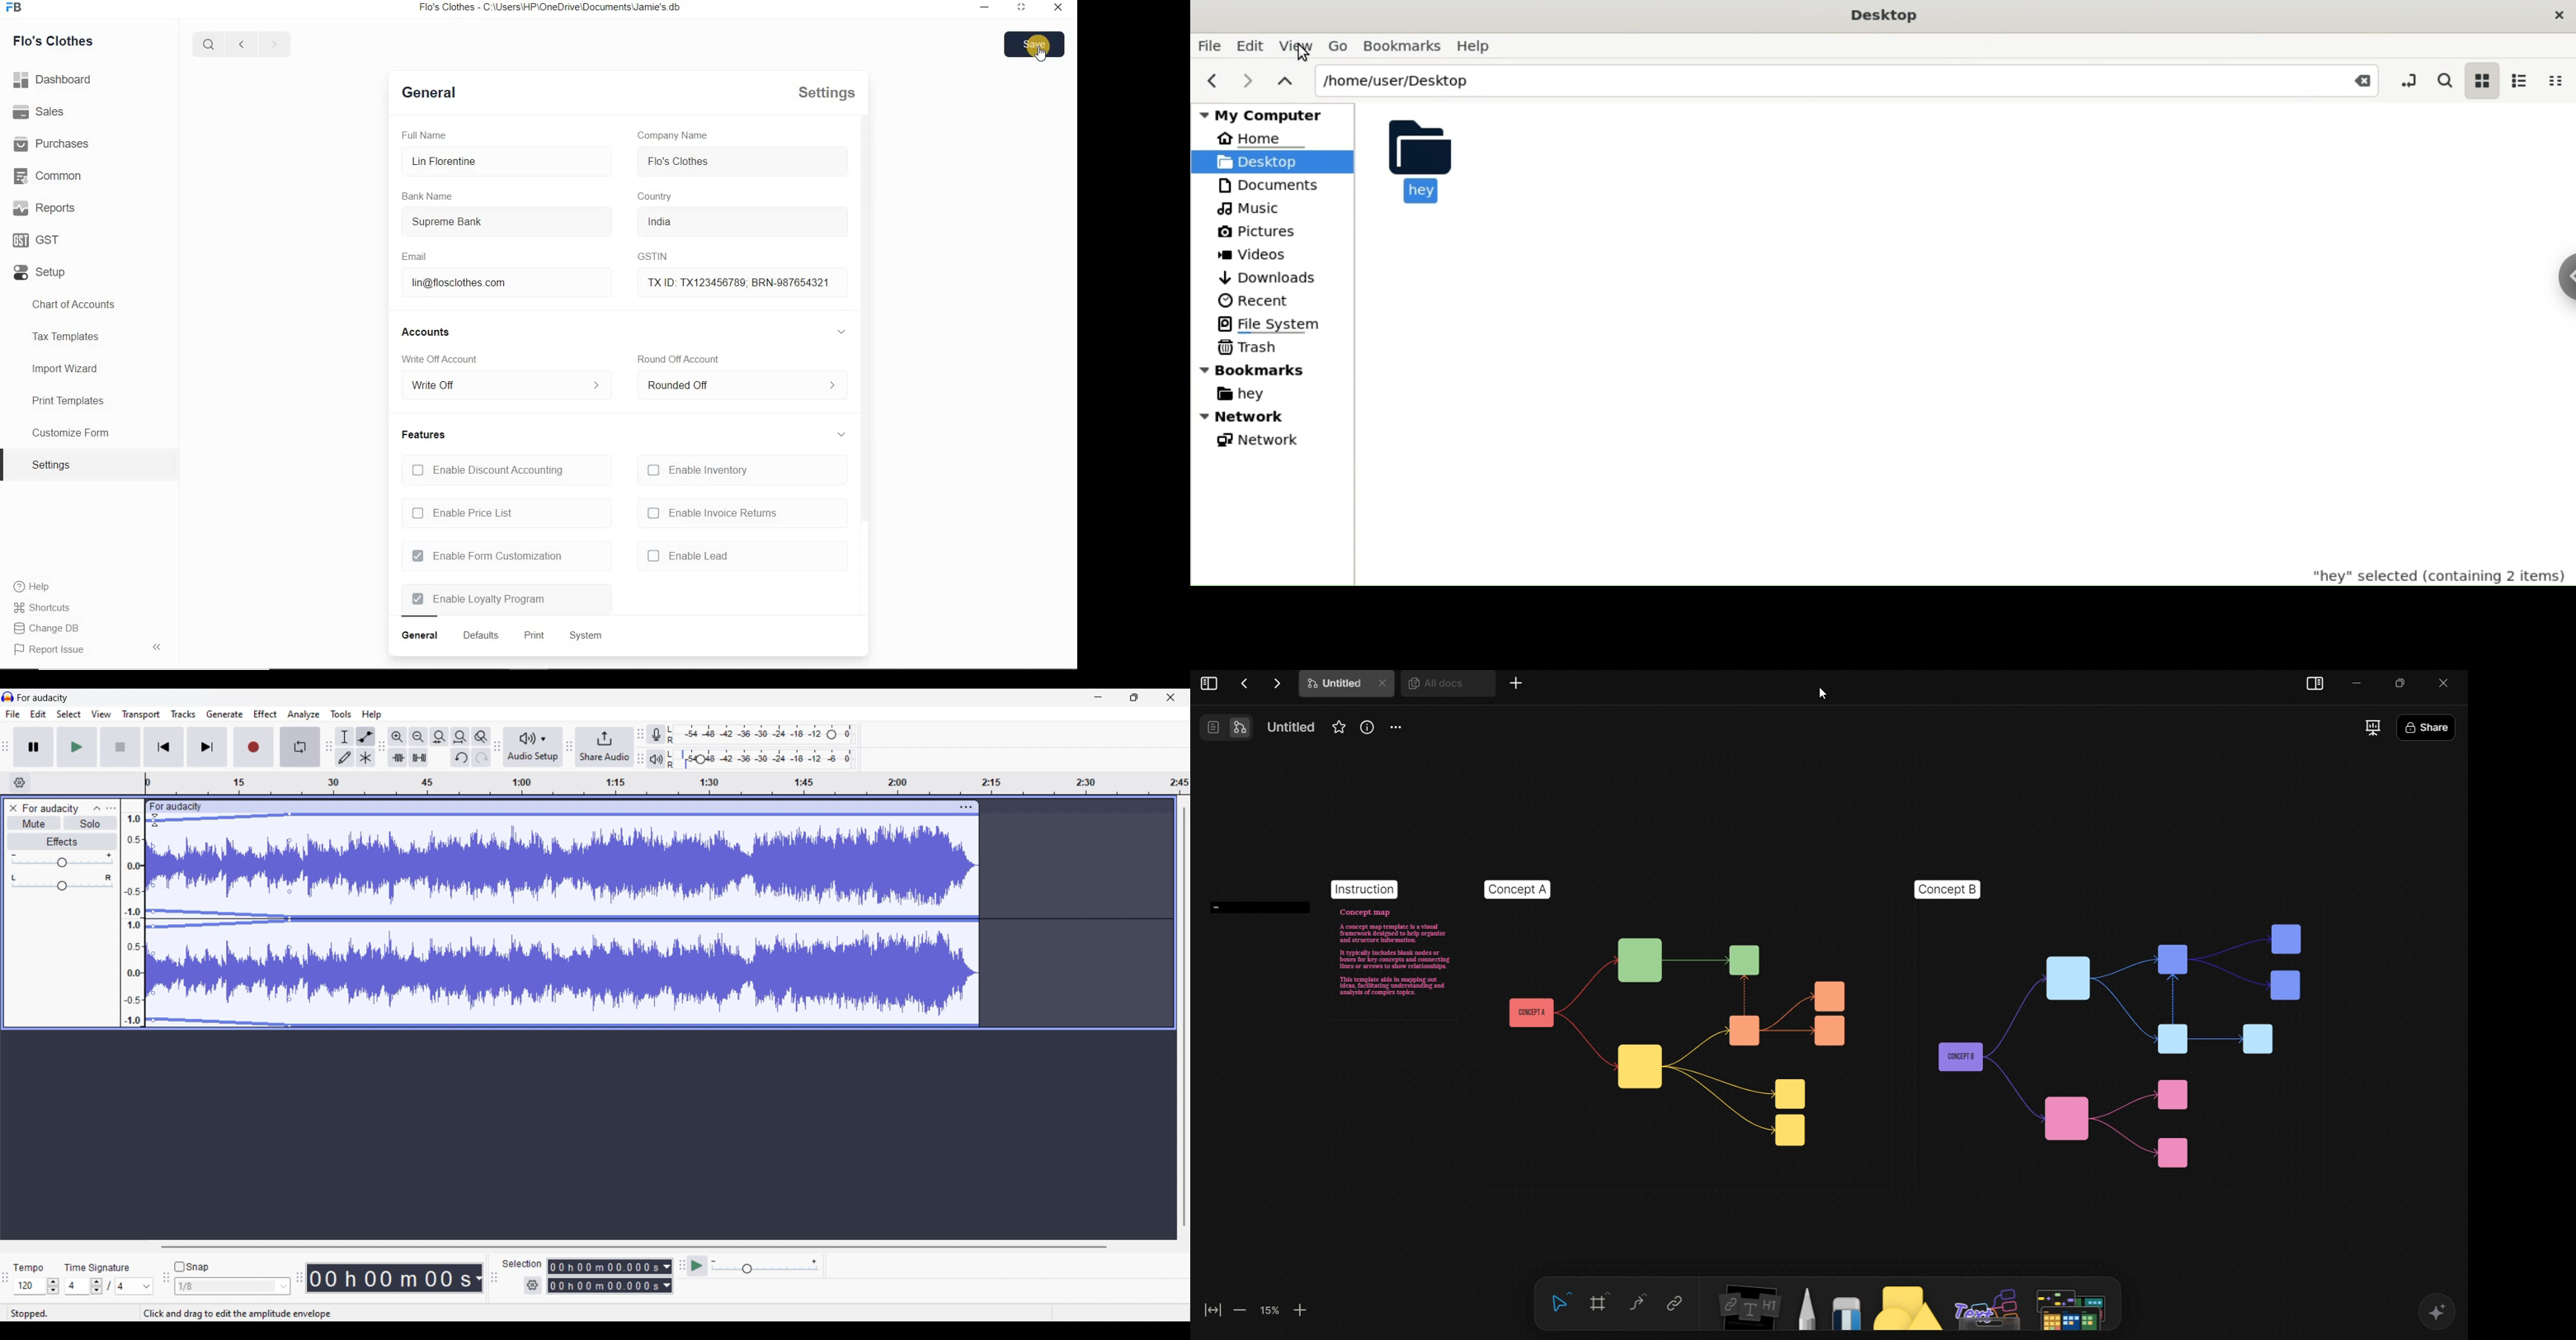 Image resolution: width=2576 pixels, height=1344 pixels. I want to click on enable lead, so click(688, 555).